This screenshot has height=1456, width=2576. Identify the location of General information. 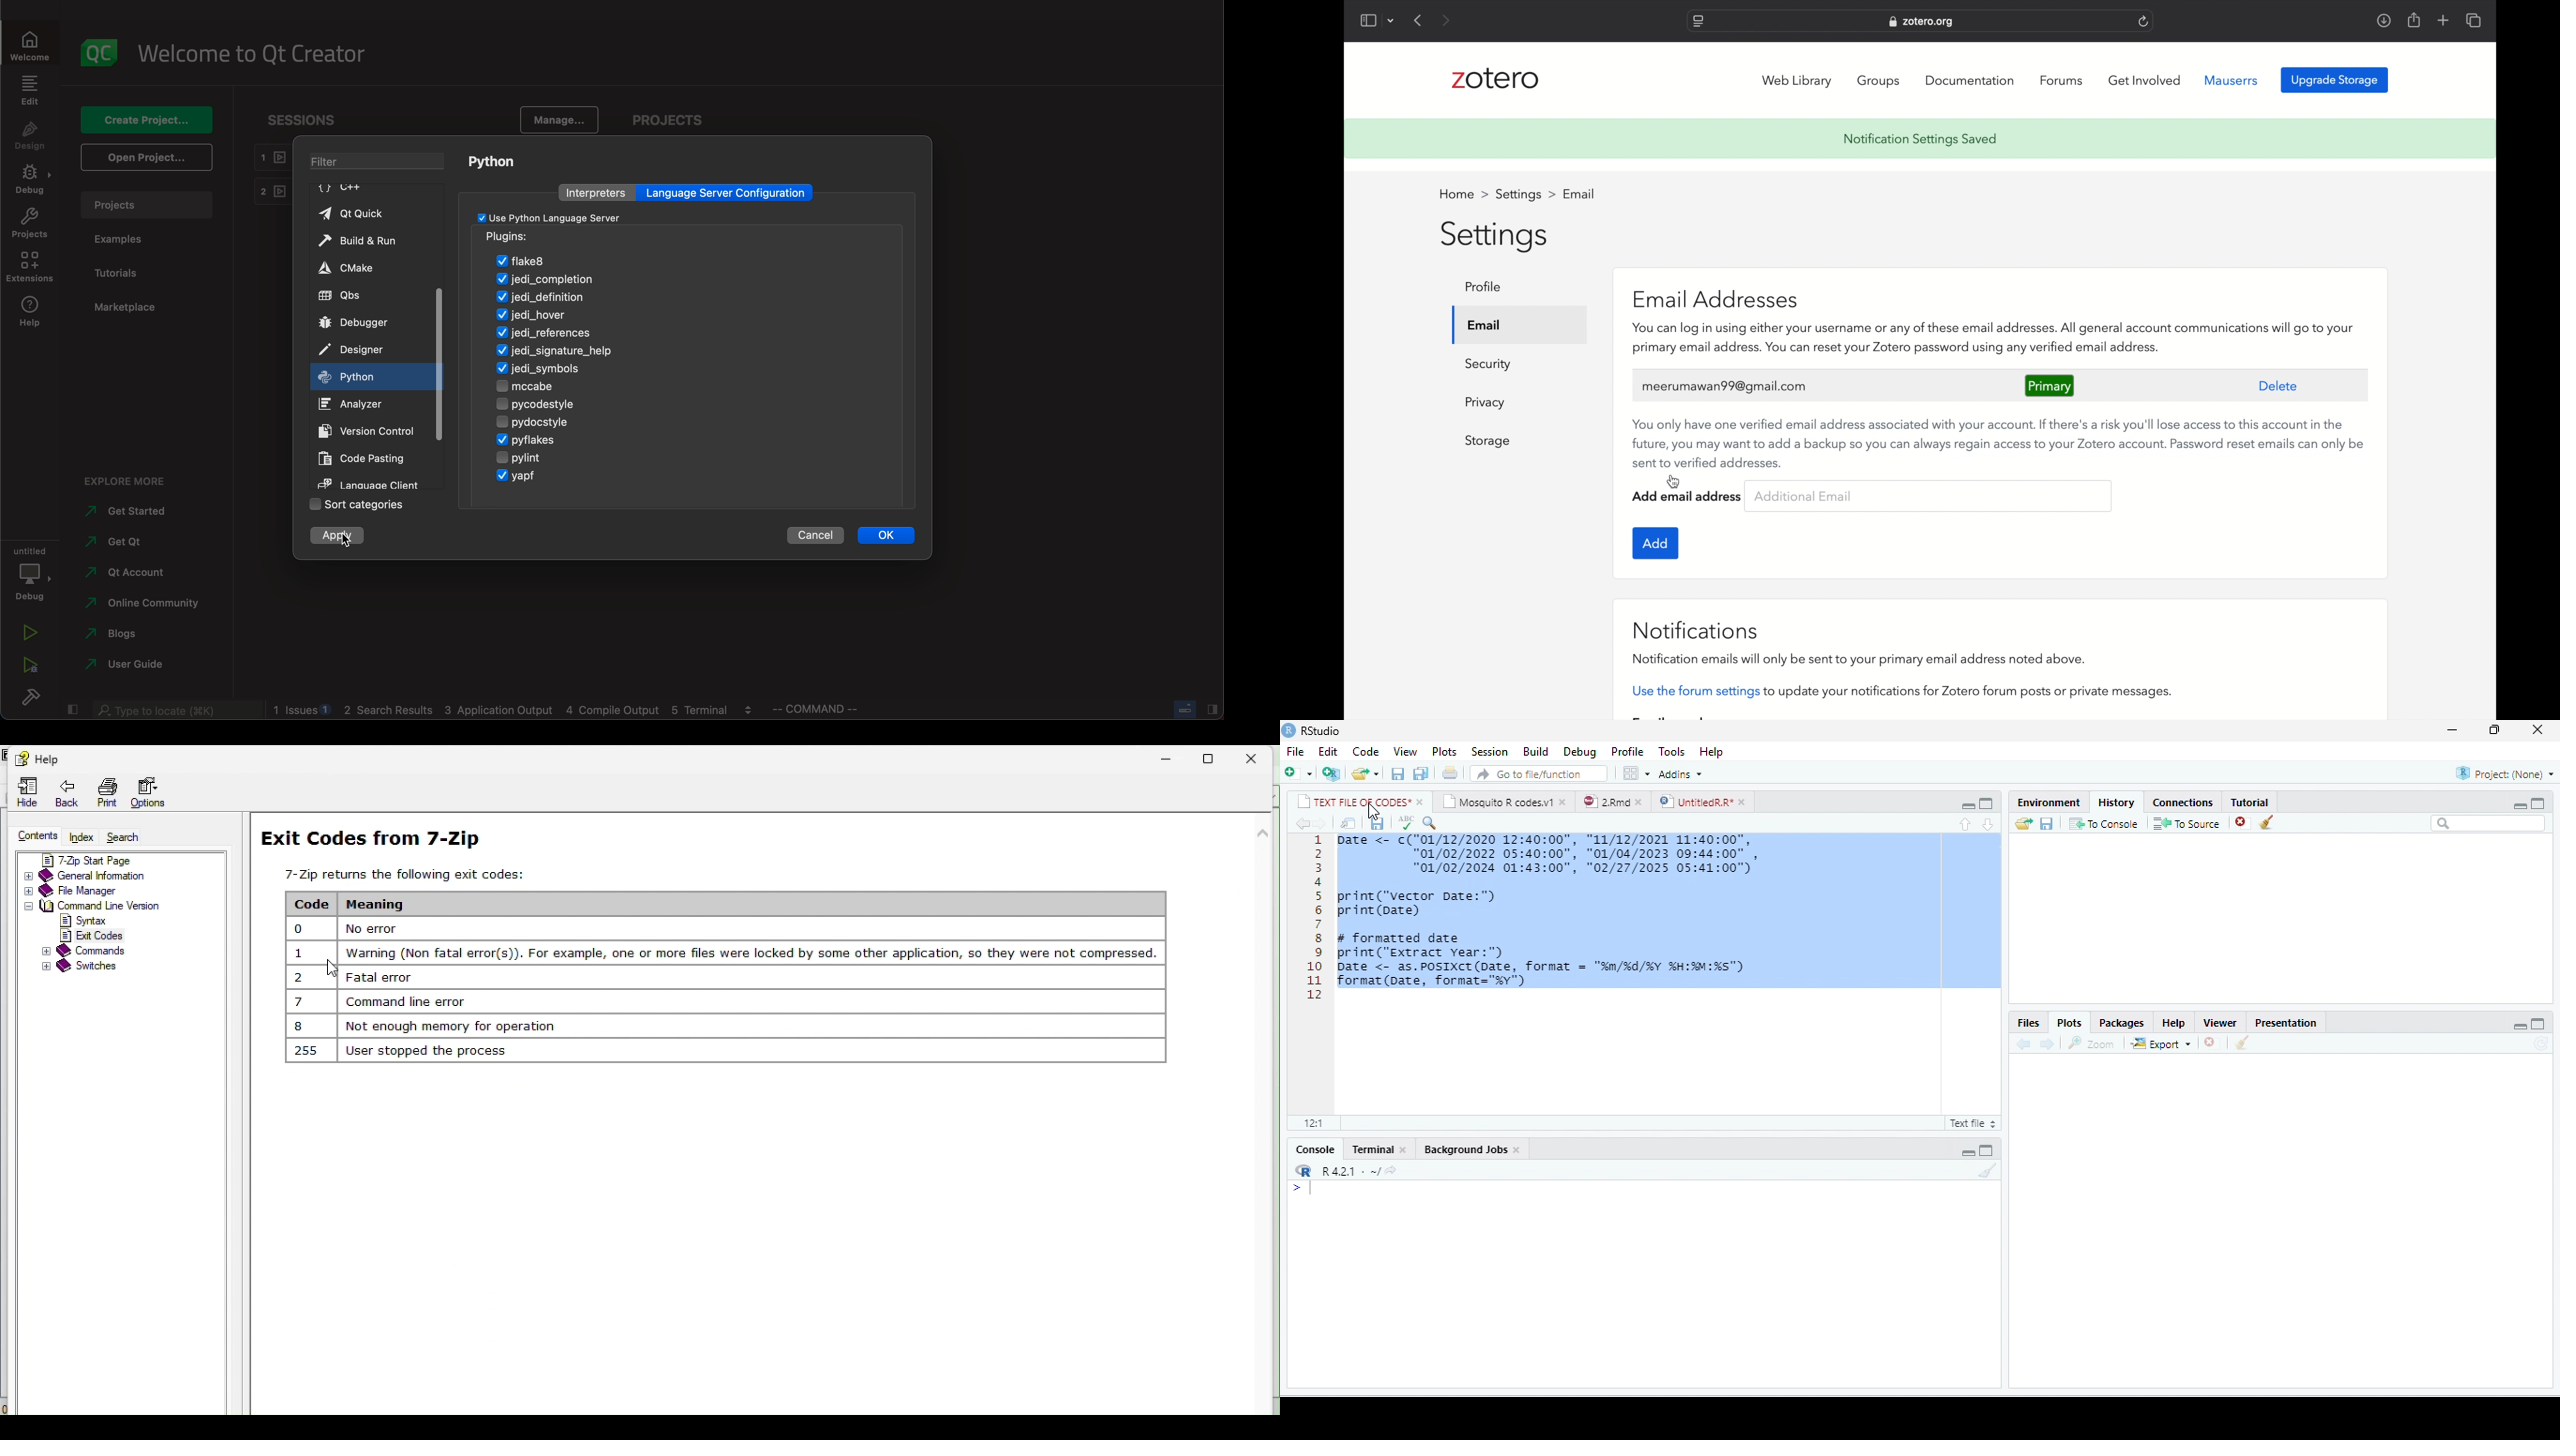
(104, 875).